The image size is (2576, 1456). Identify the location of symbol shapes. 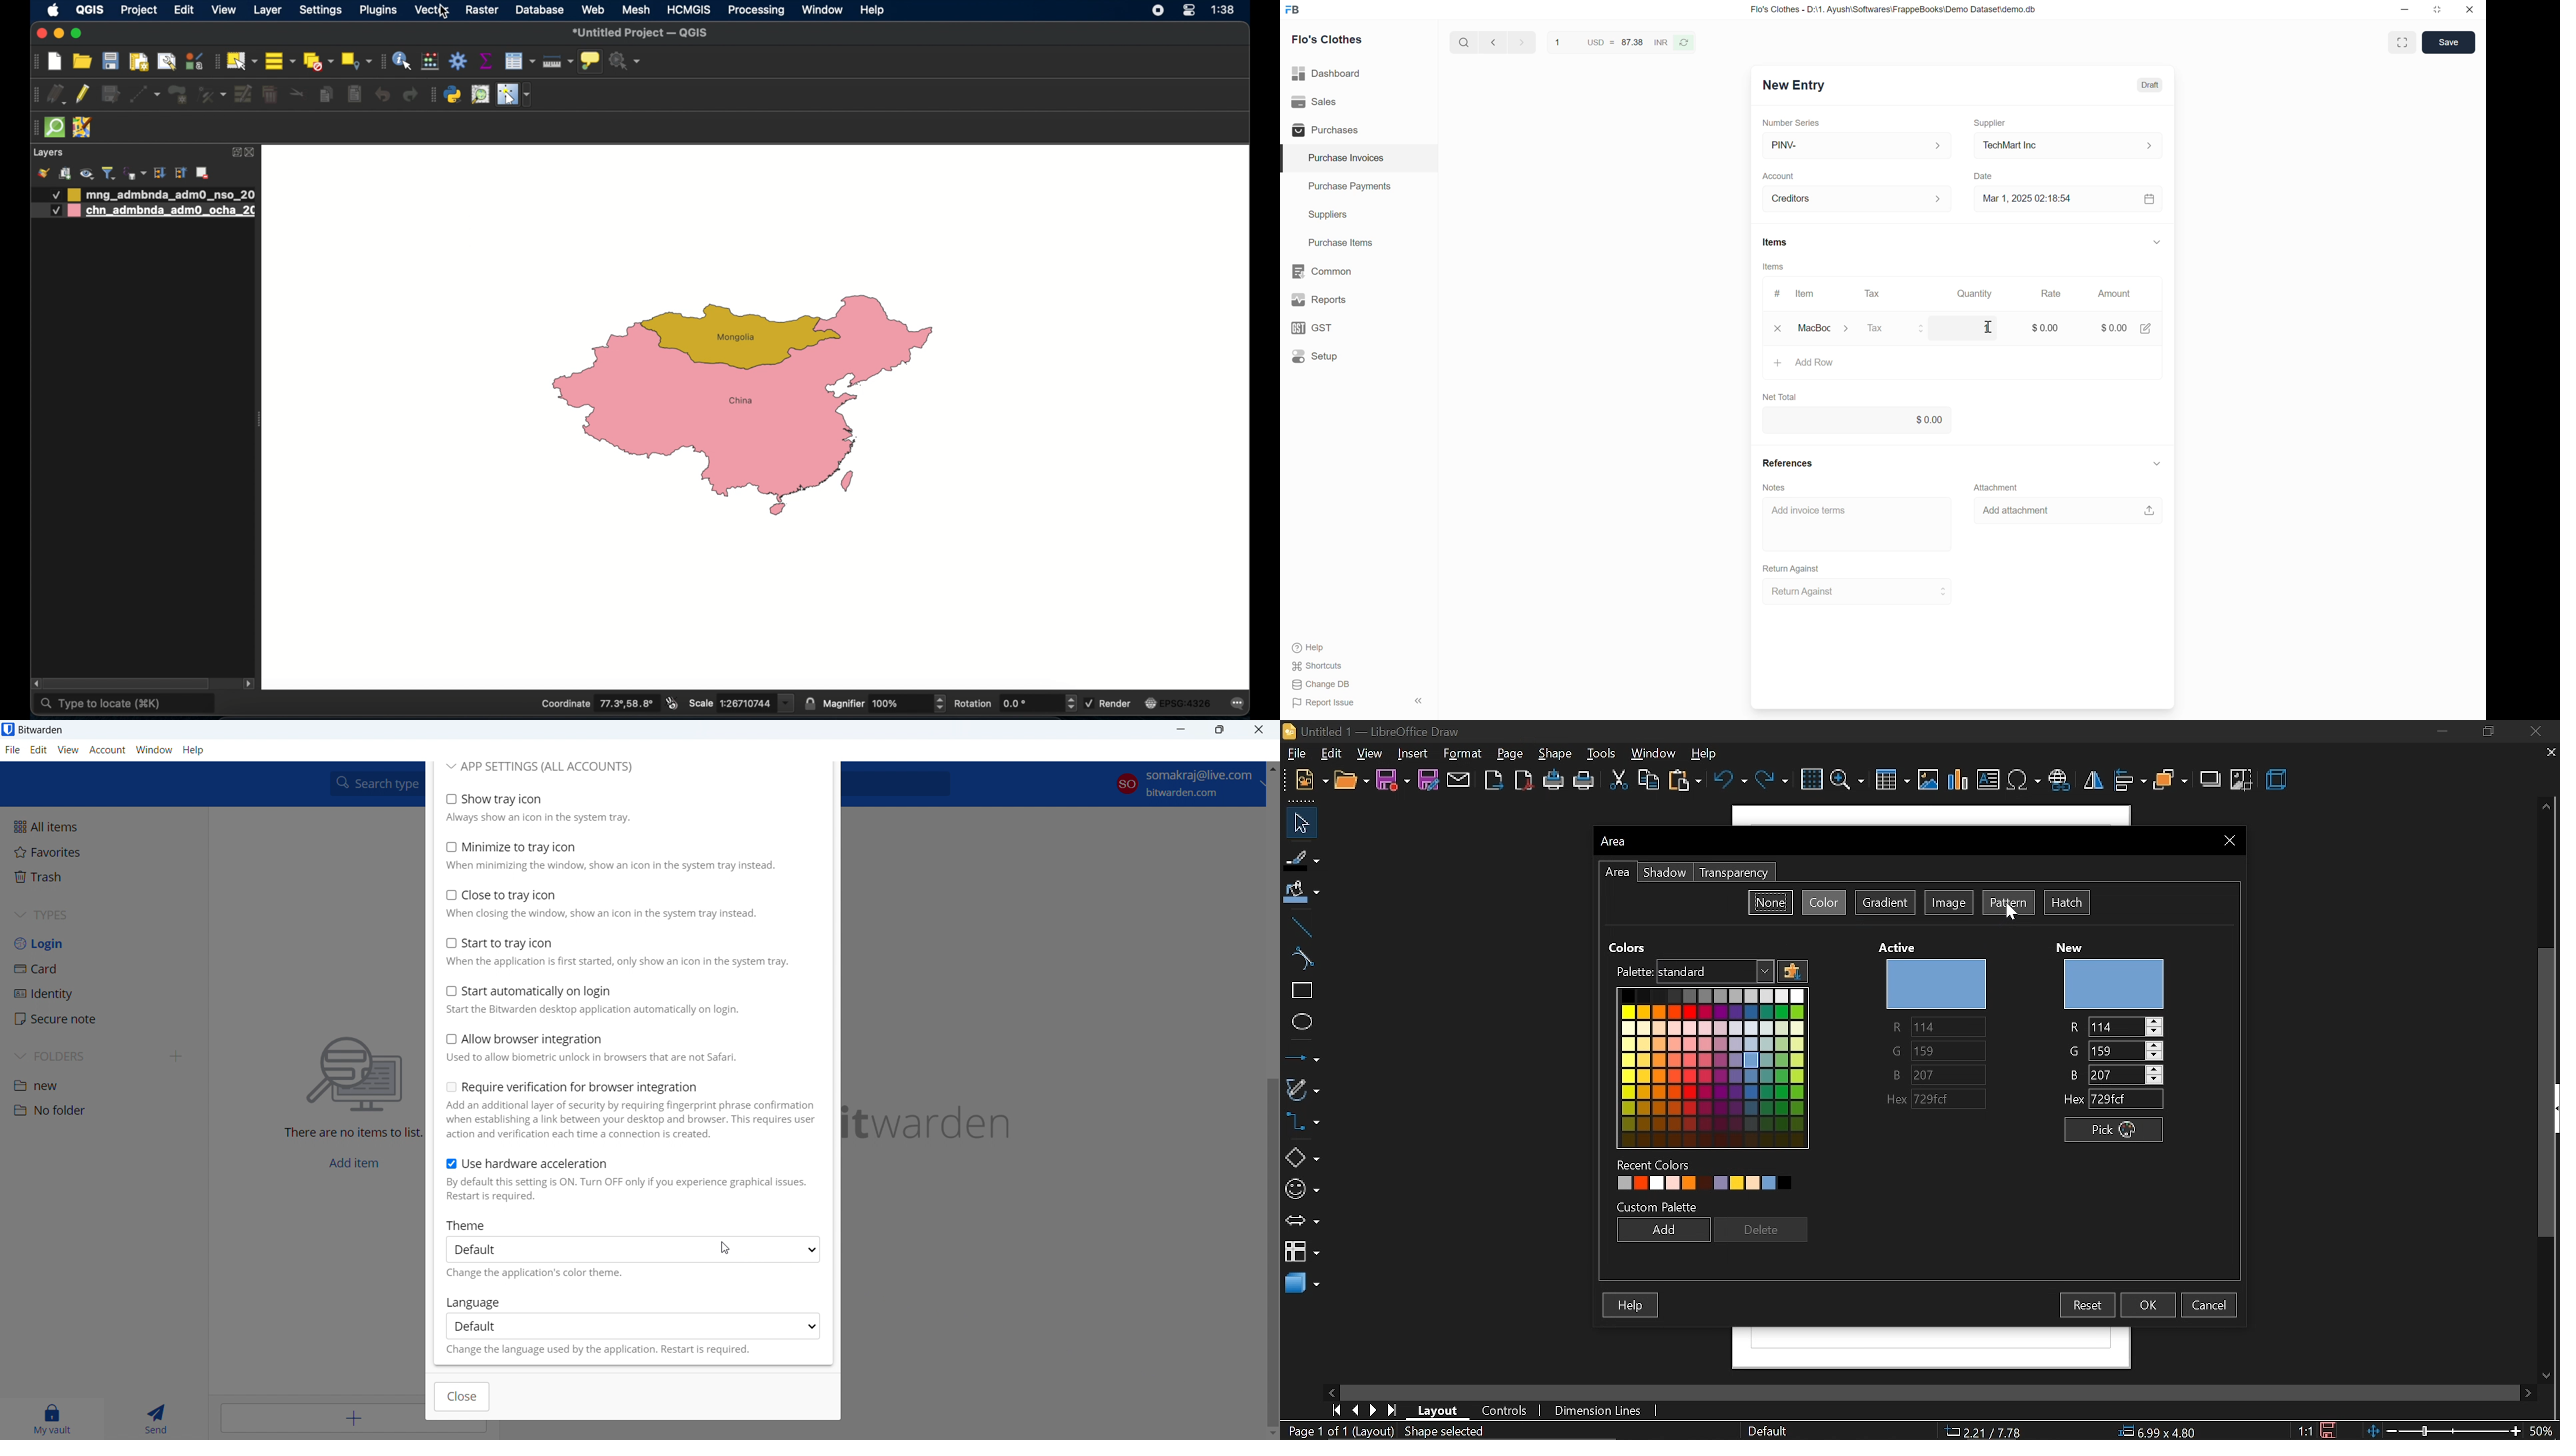
(1302, 1189).